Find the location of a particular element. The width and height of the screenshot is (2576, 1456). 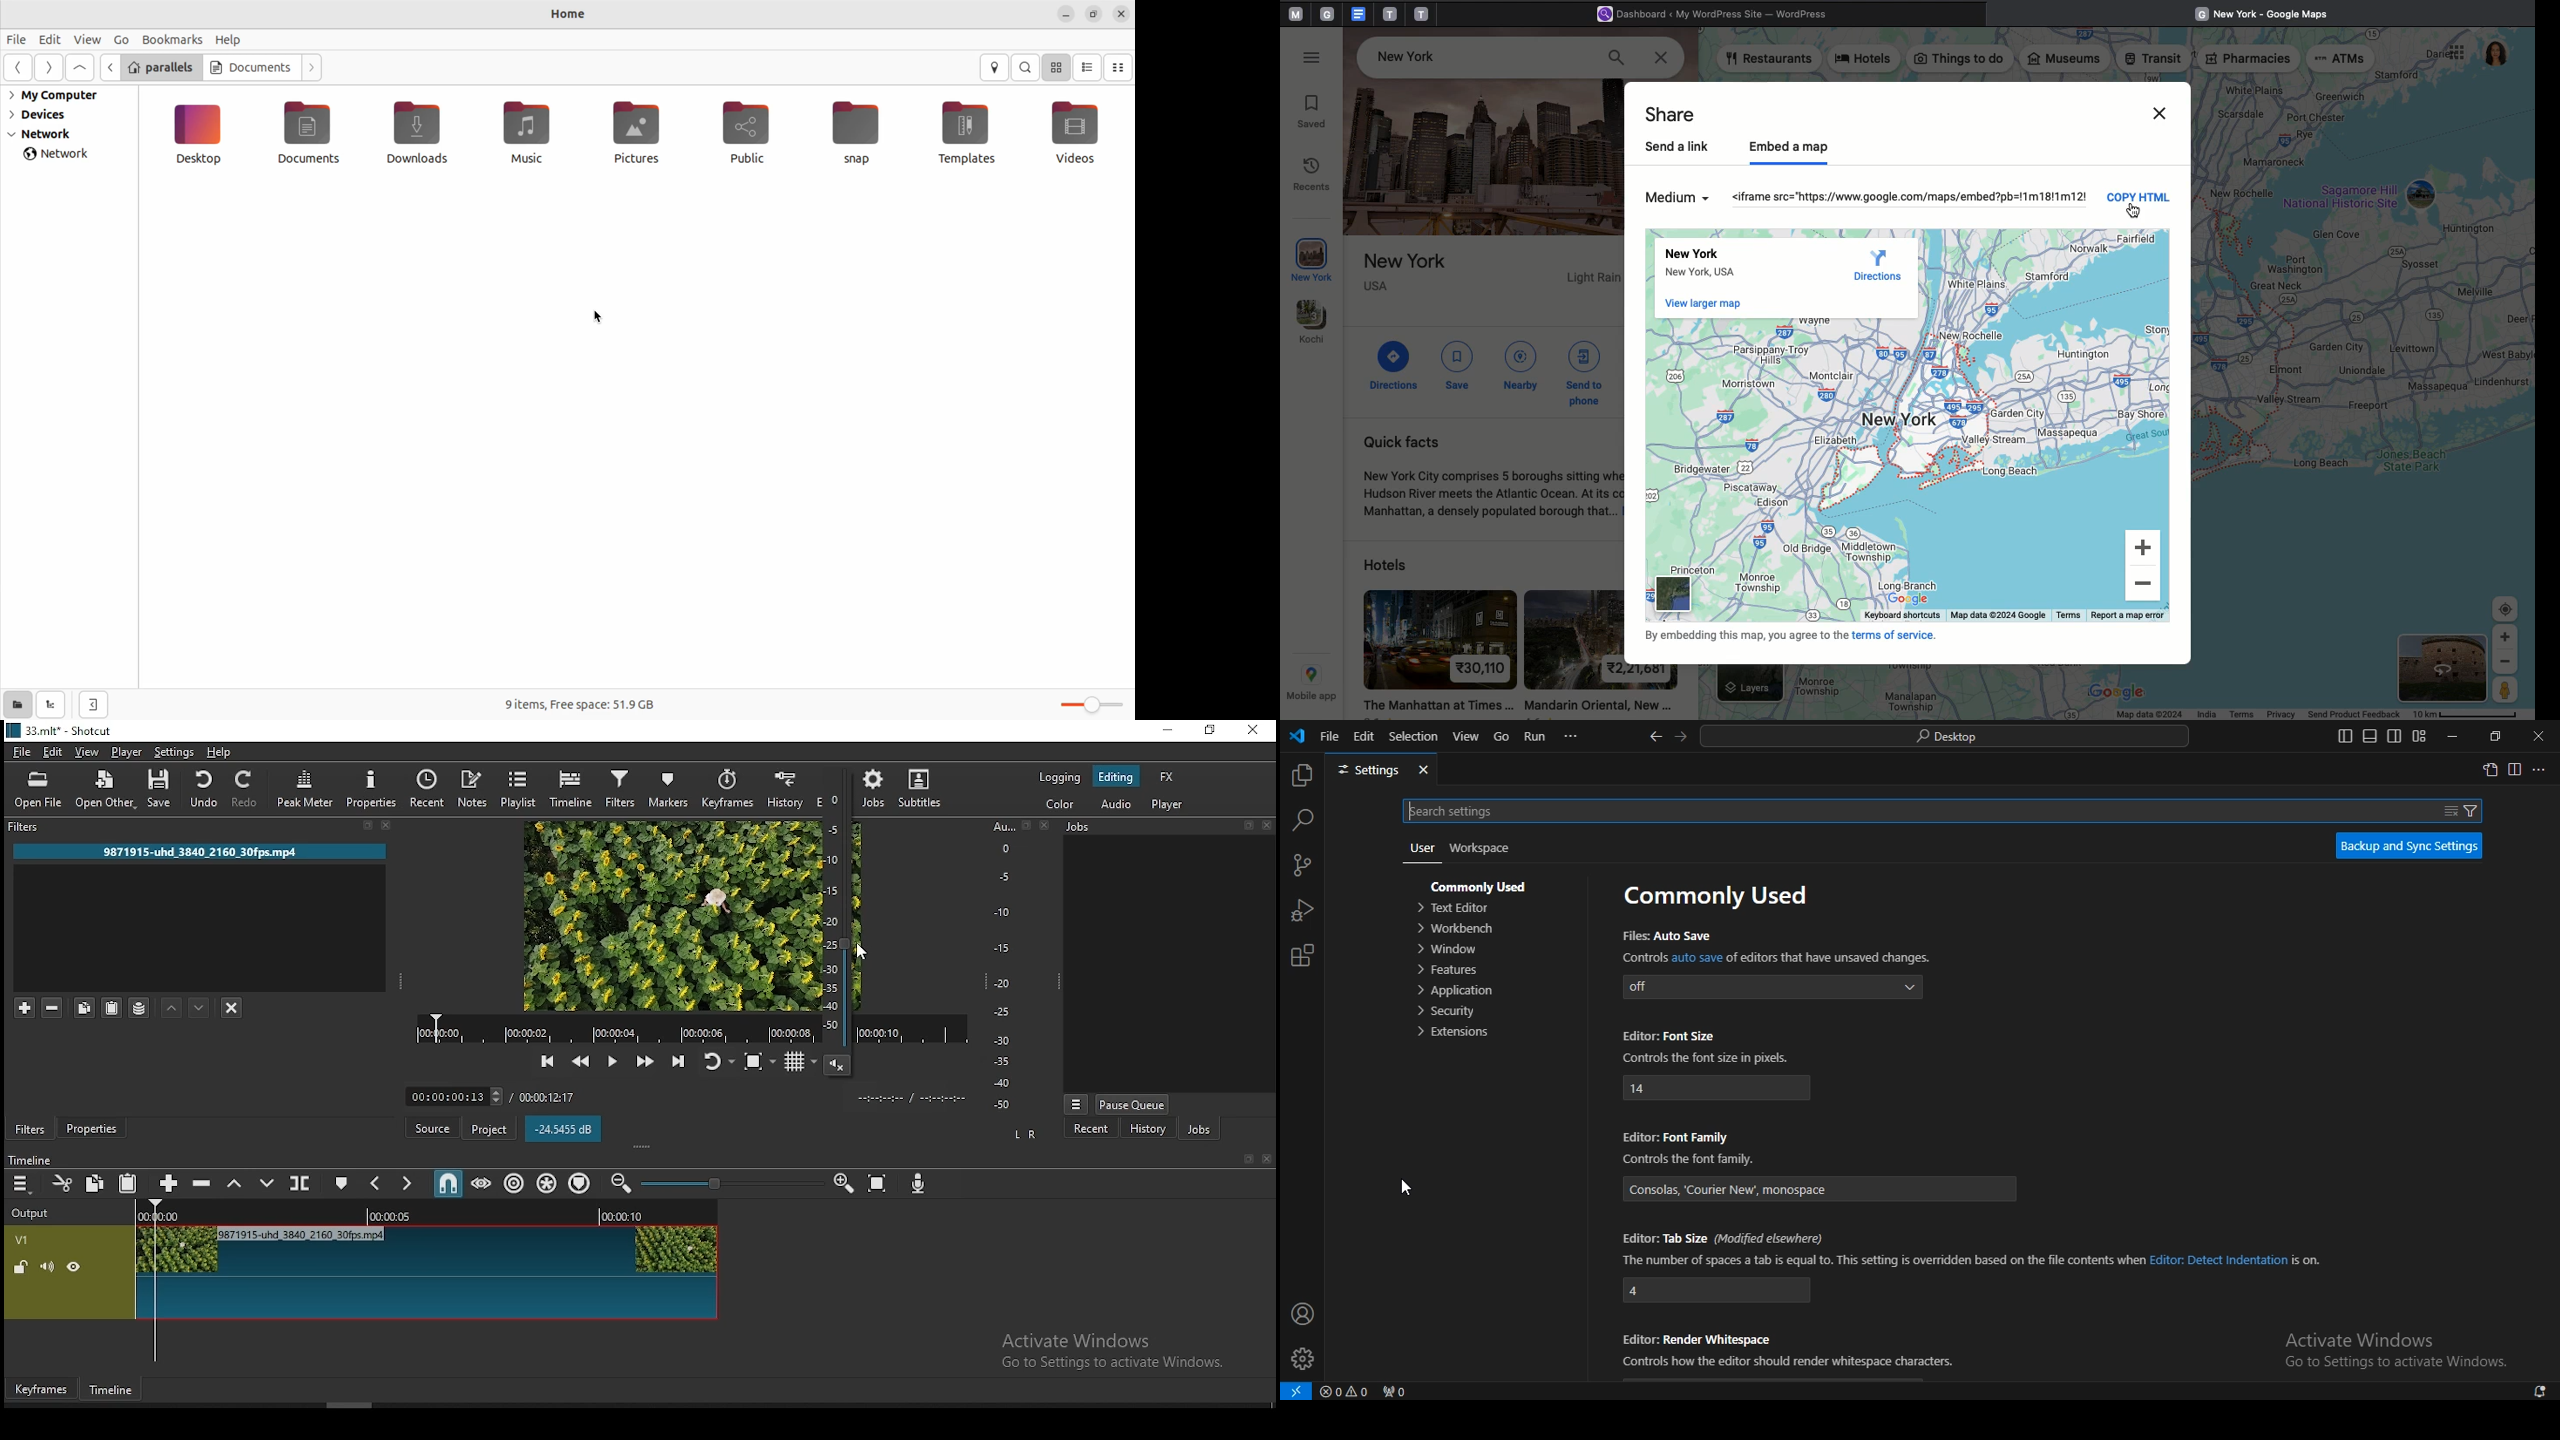

source is located at coordinates (437, 1129).